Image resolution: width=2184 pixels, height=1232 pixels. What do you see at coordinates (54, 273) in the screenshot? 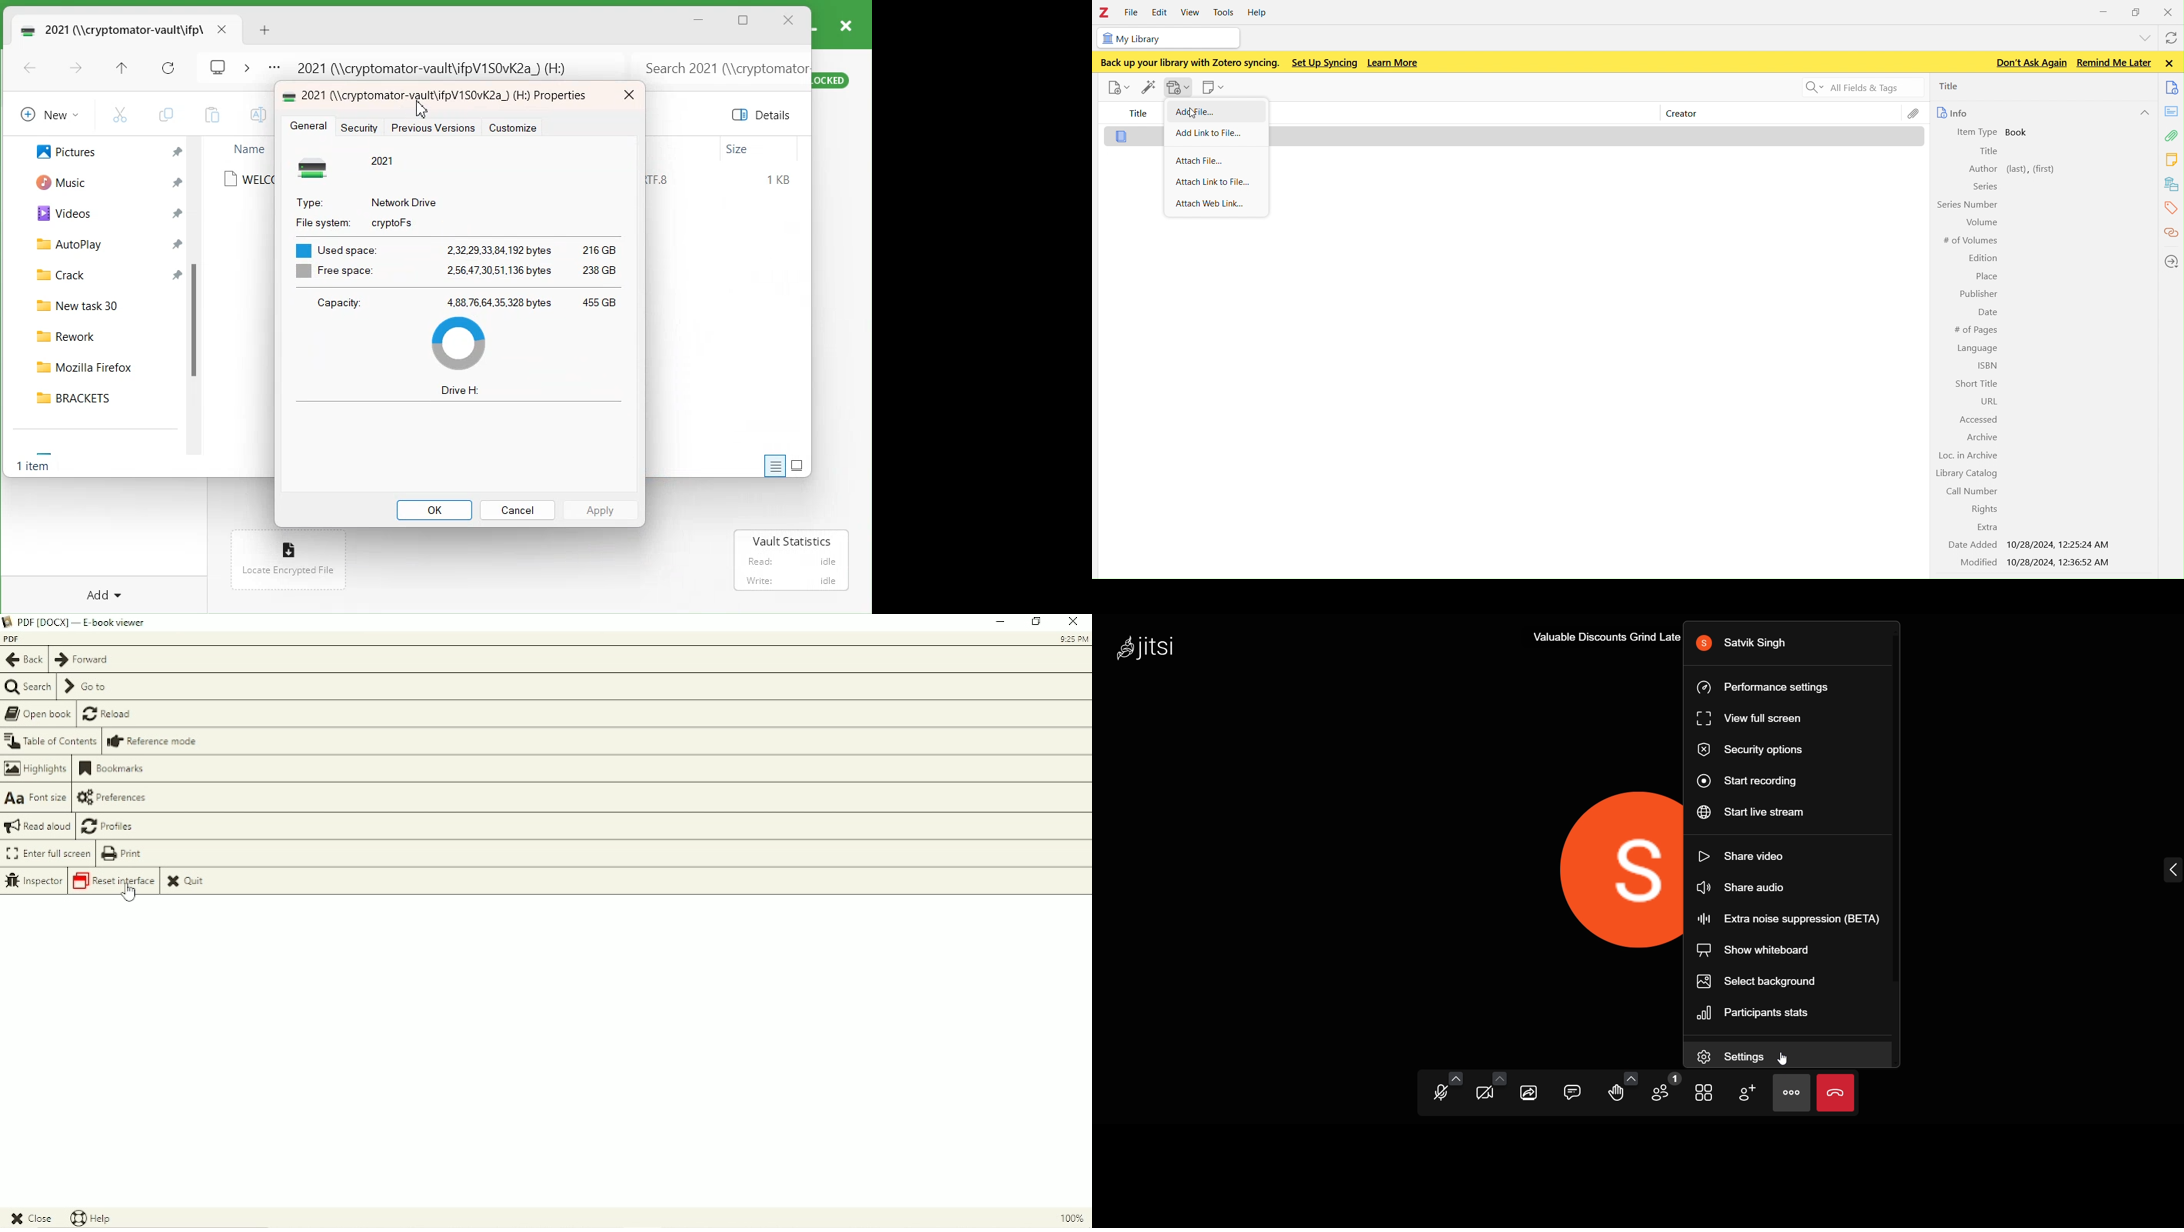
I see `Crack` at bounding box center [54, 273].